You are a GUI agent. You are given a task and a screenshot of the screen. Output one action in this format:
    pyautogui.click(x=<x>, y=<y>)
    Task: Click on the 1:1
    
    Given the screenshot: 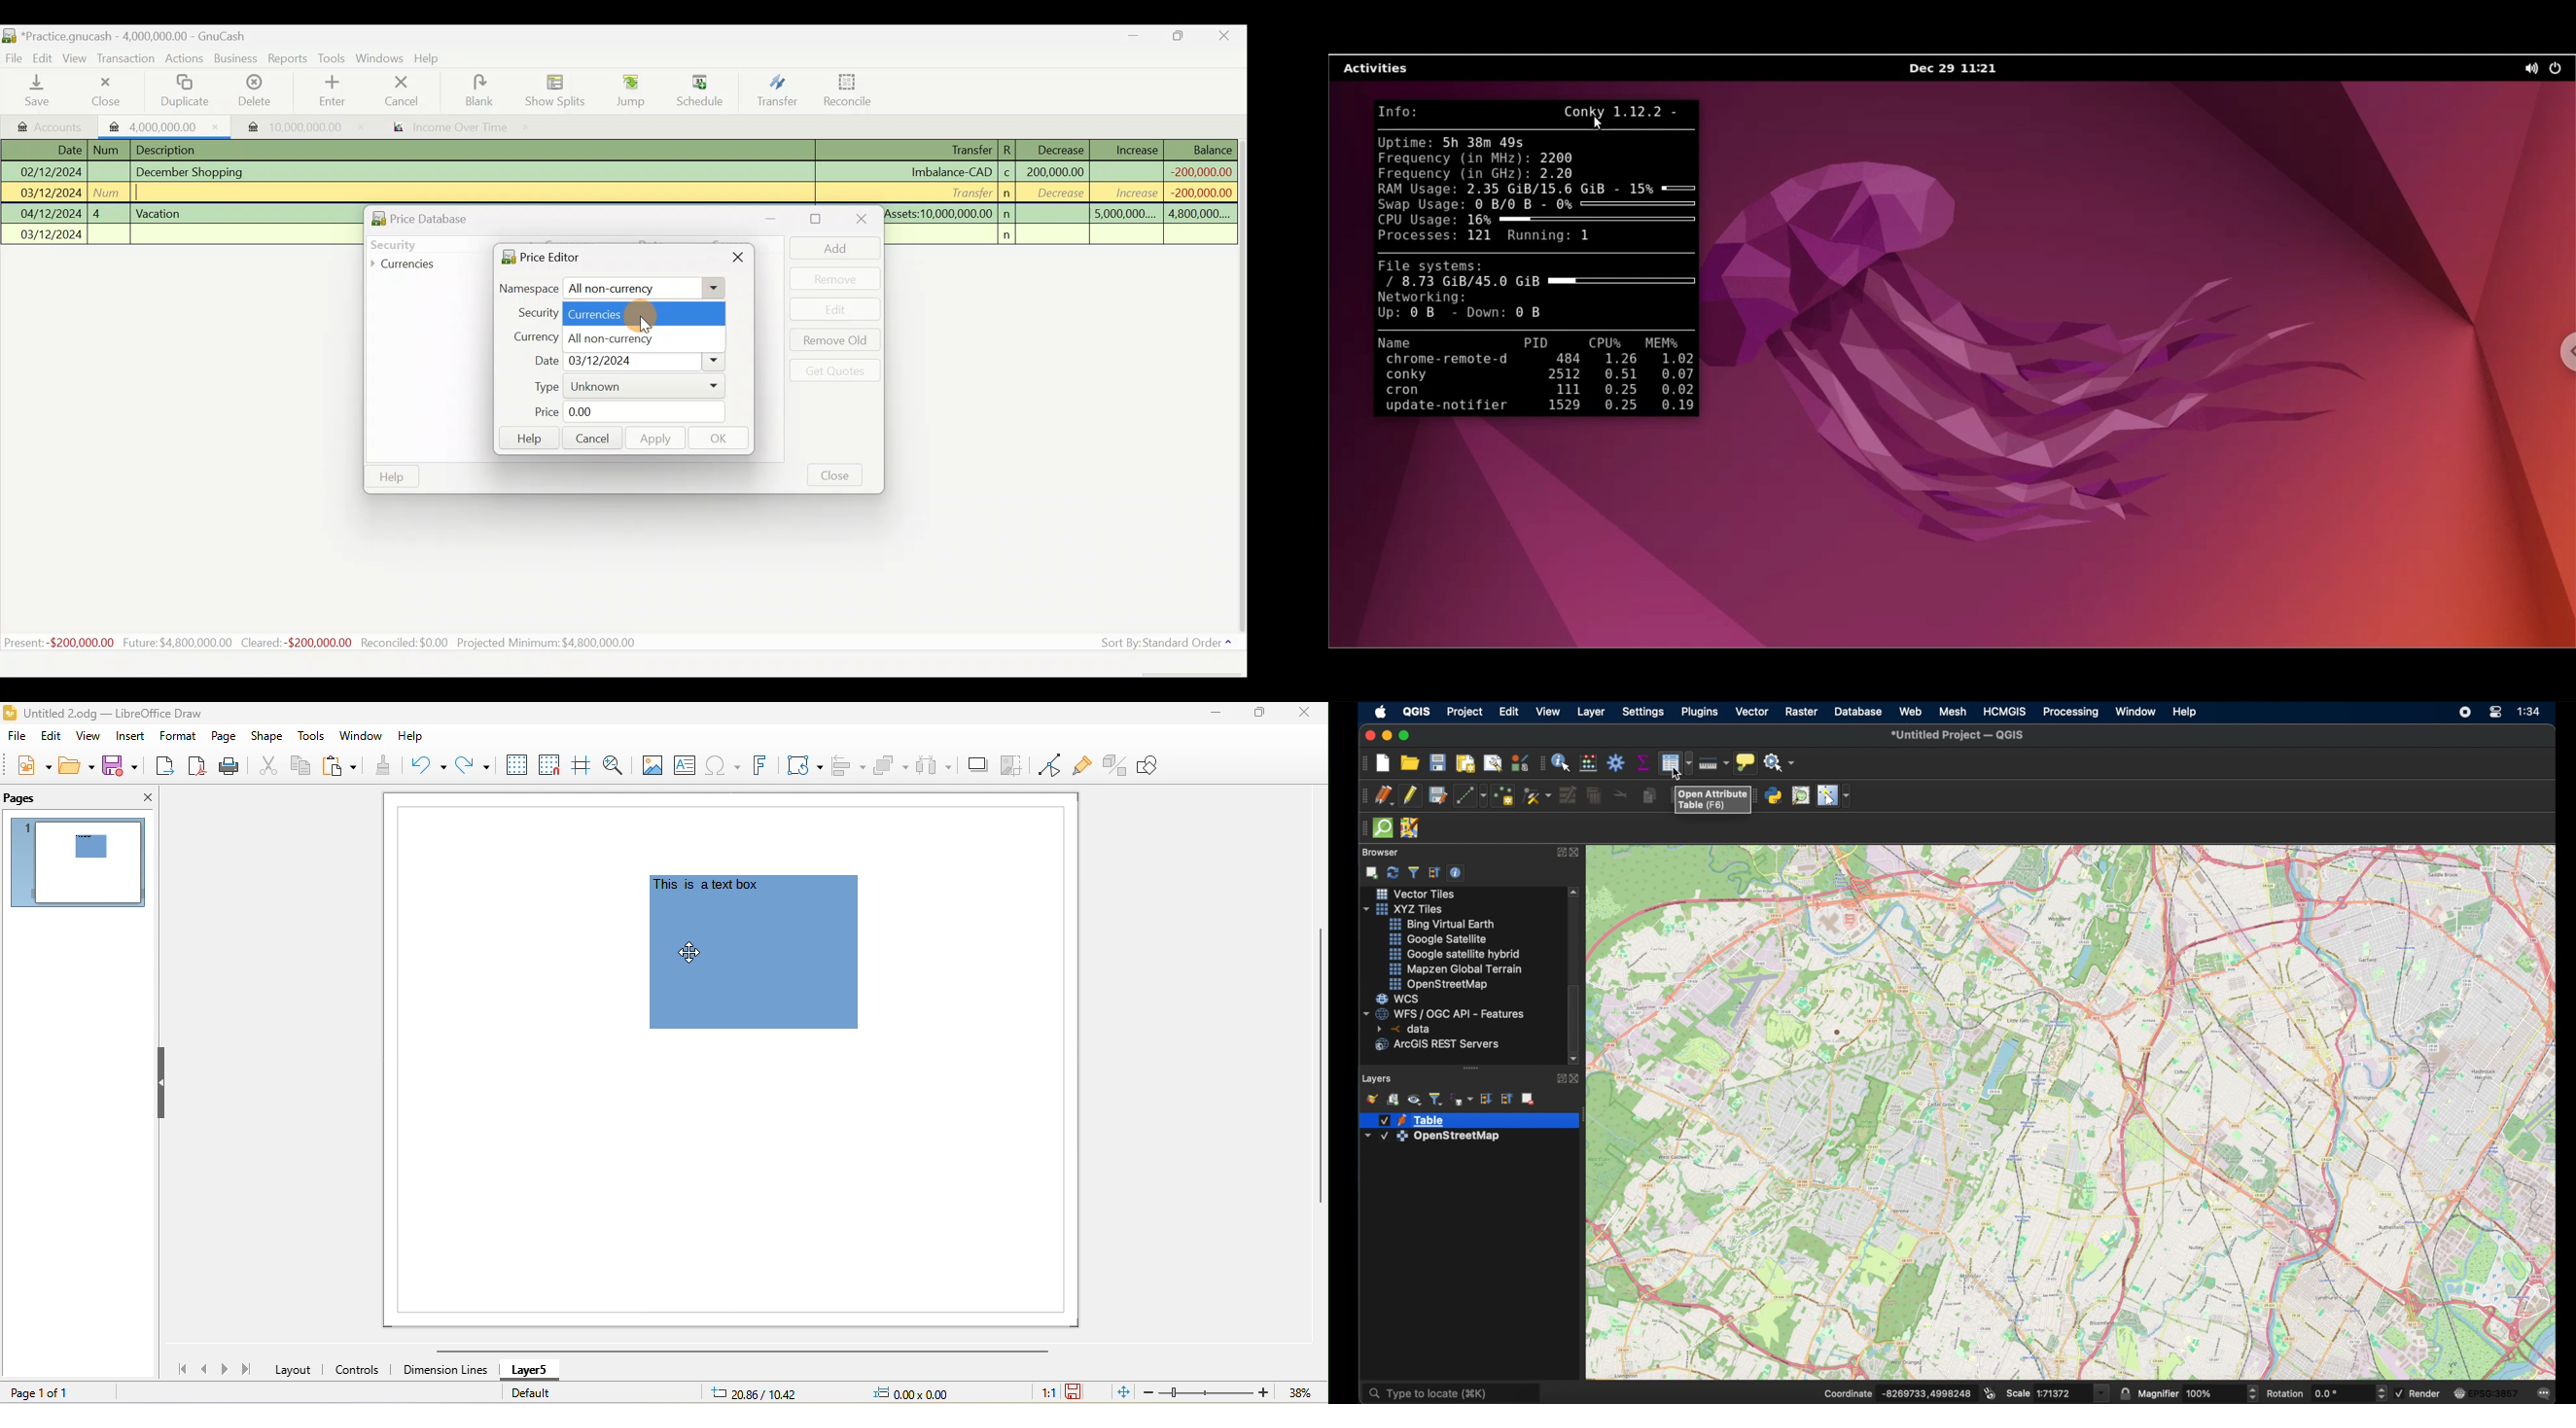 What is the action you would take?
    pyautogui.click(x=1041, y=1393)
    